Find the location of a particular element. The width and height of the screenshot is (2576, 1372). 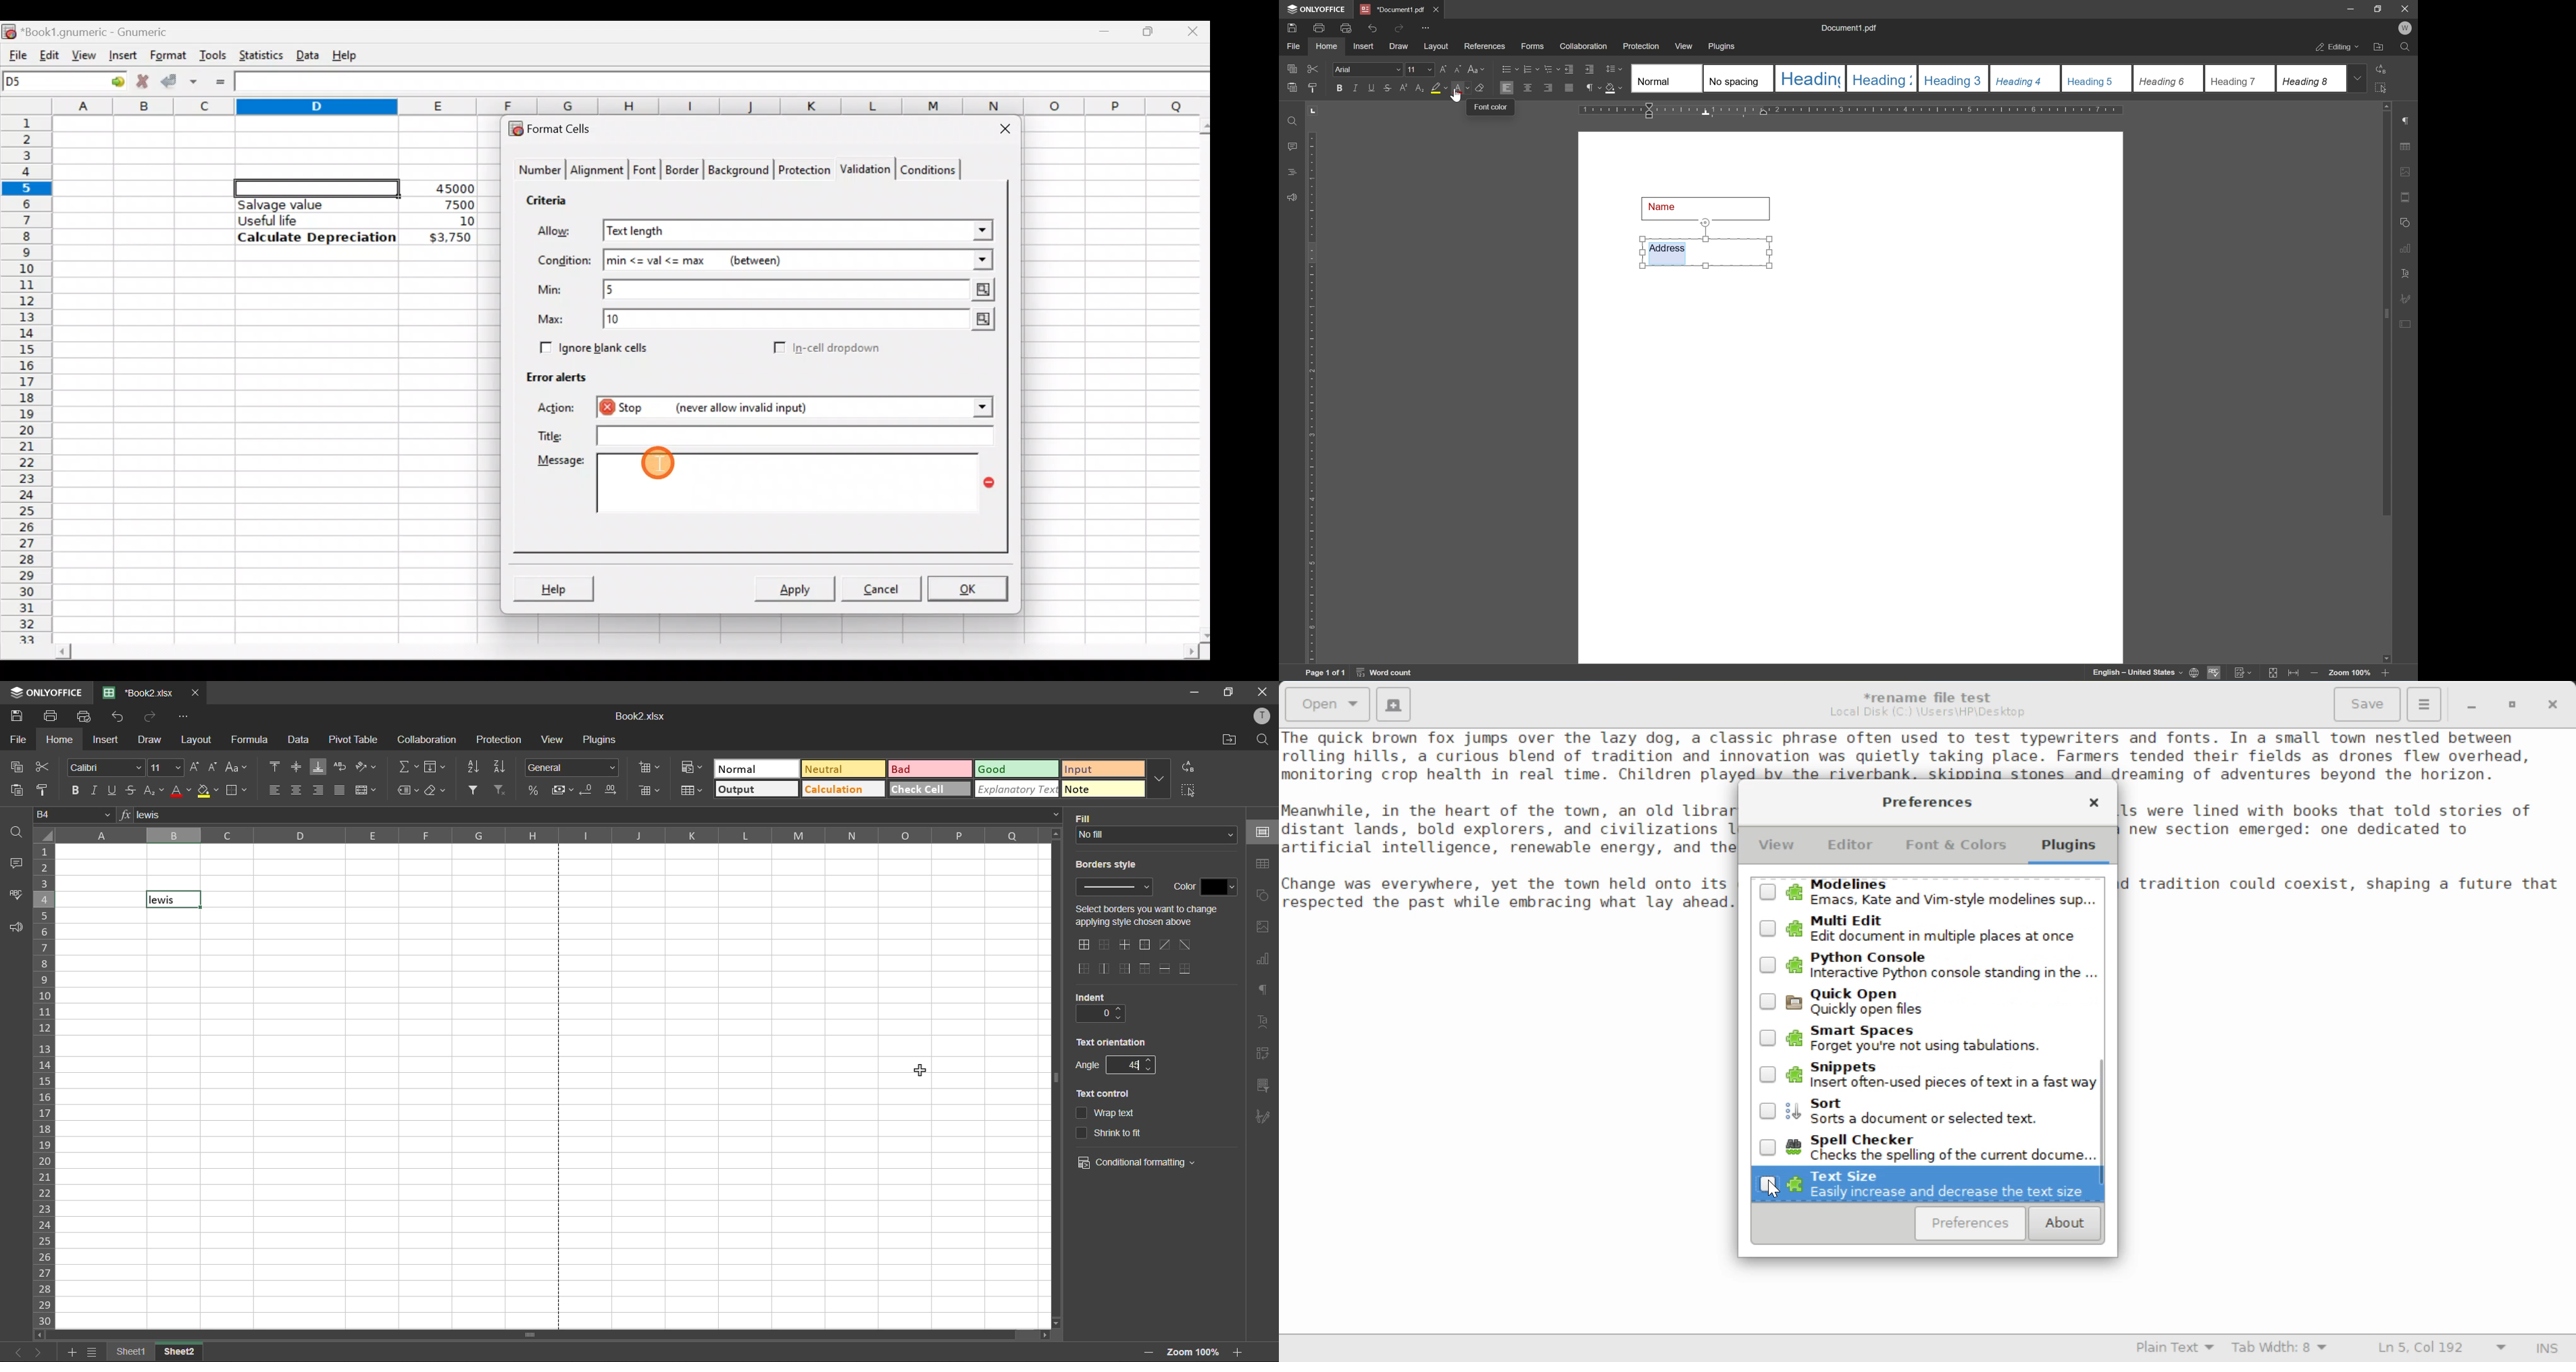

conditional formatting is located at coordinates (694, 768).